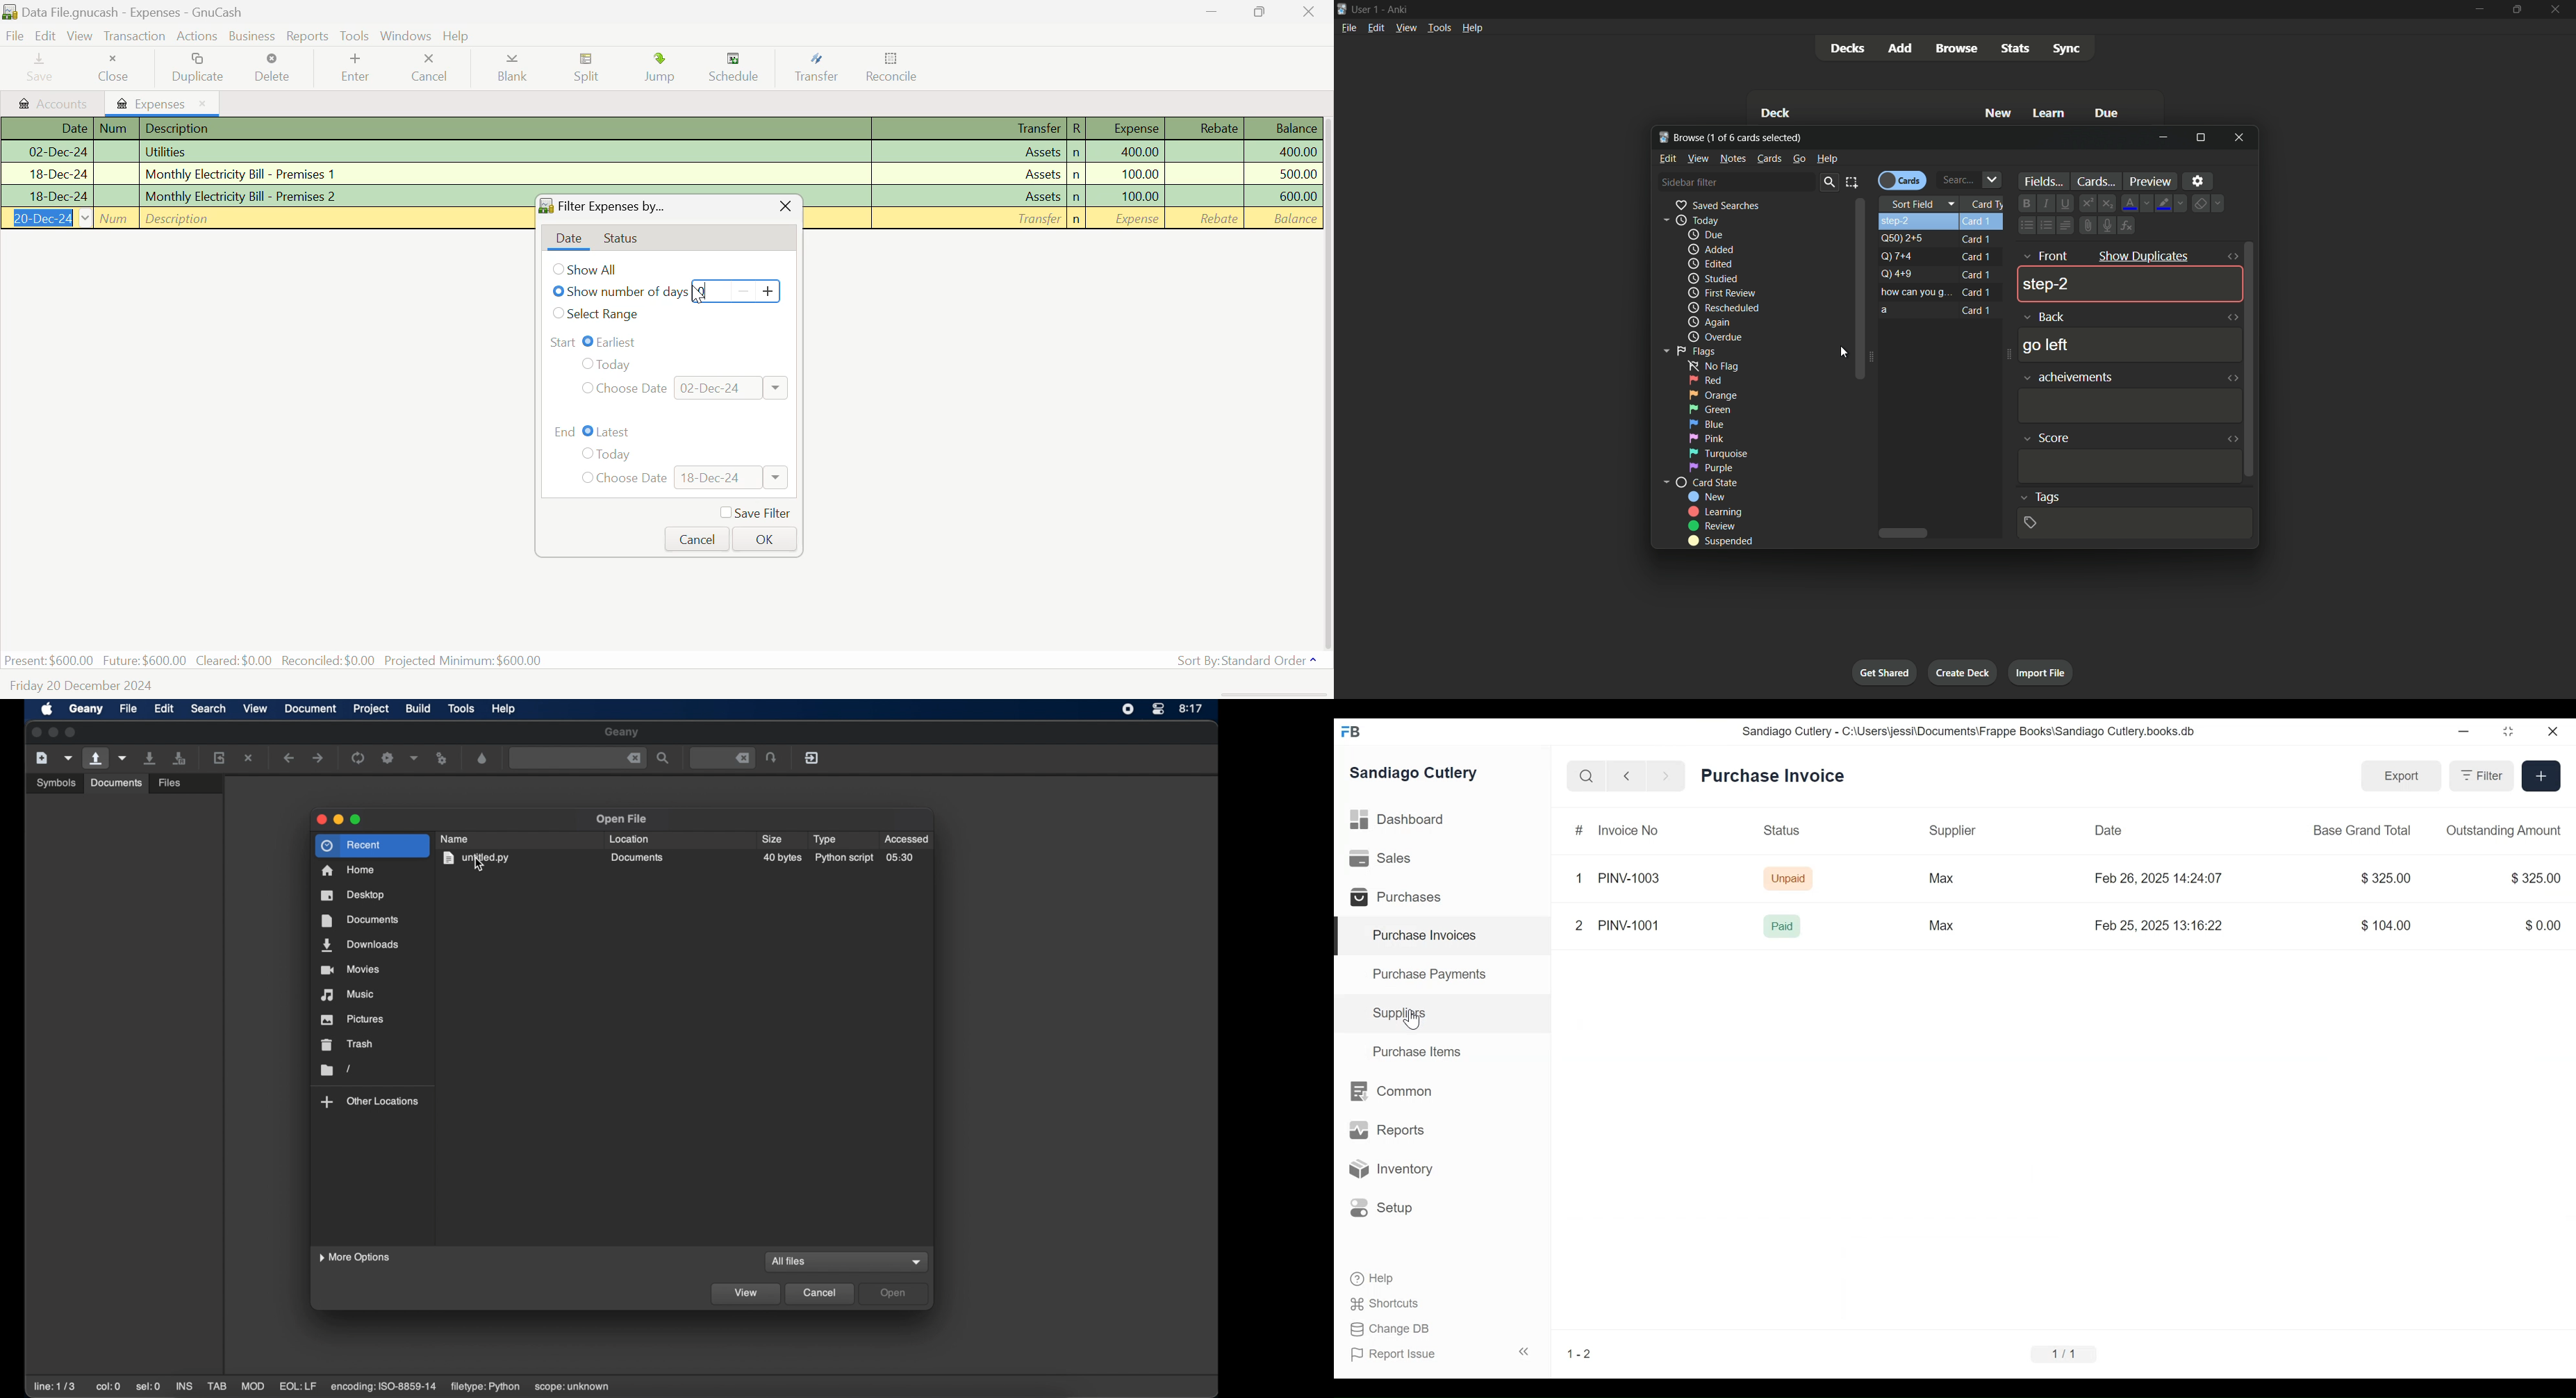 The width and height of the screenshot is (2576, 1400). I want to click on Record audio, so click(2107, 225).